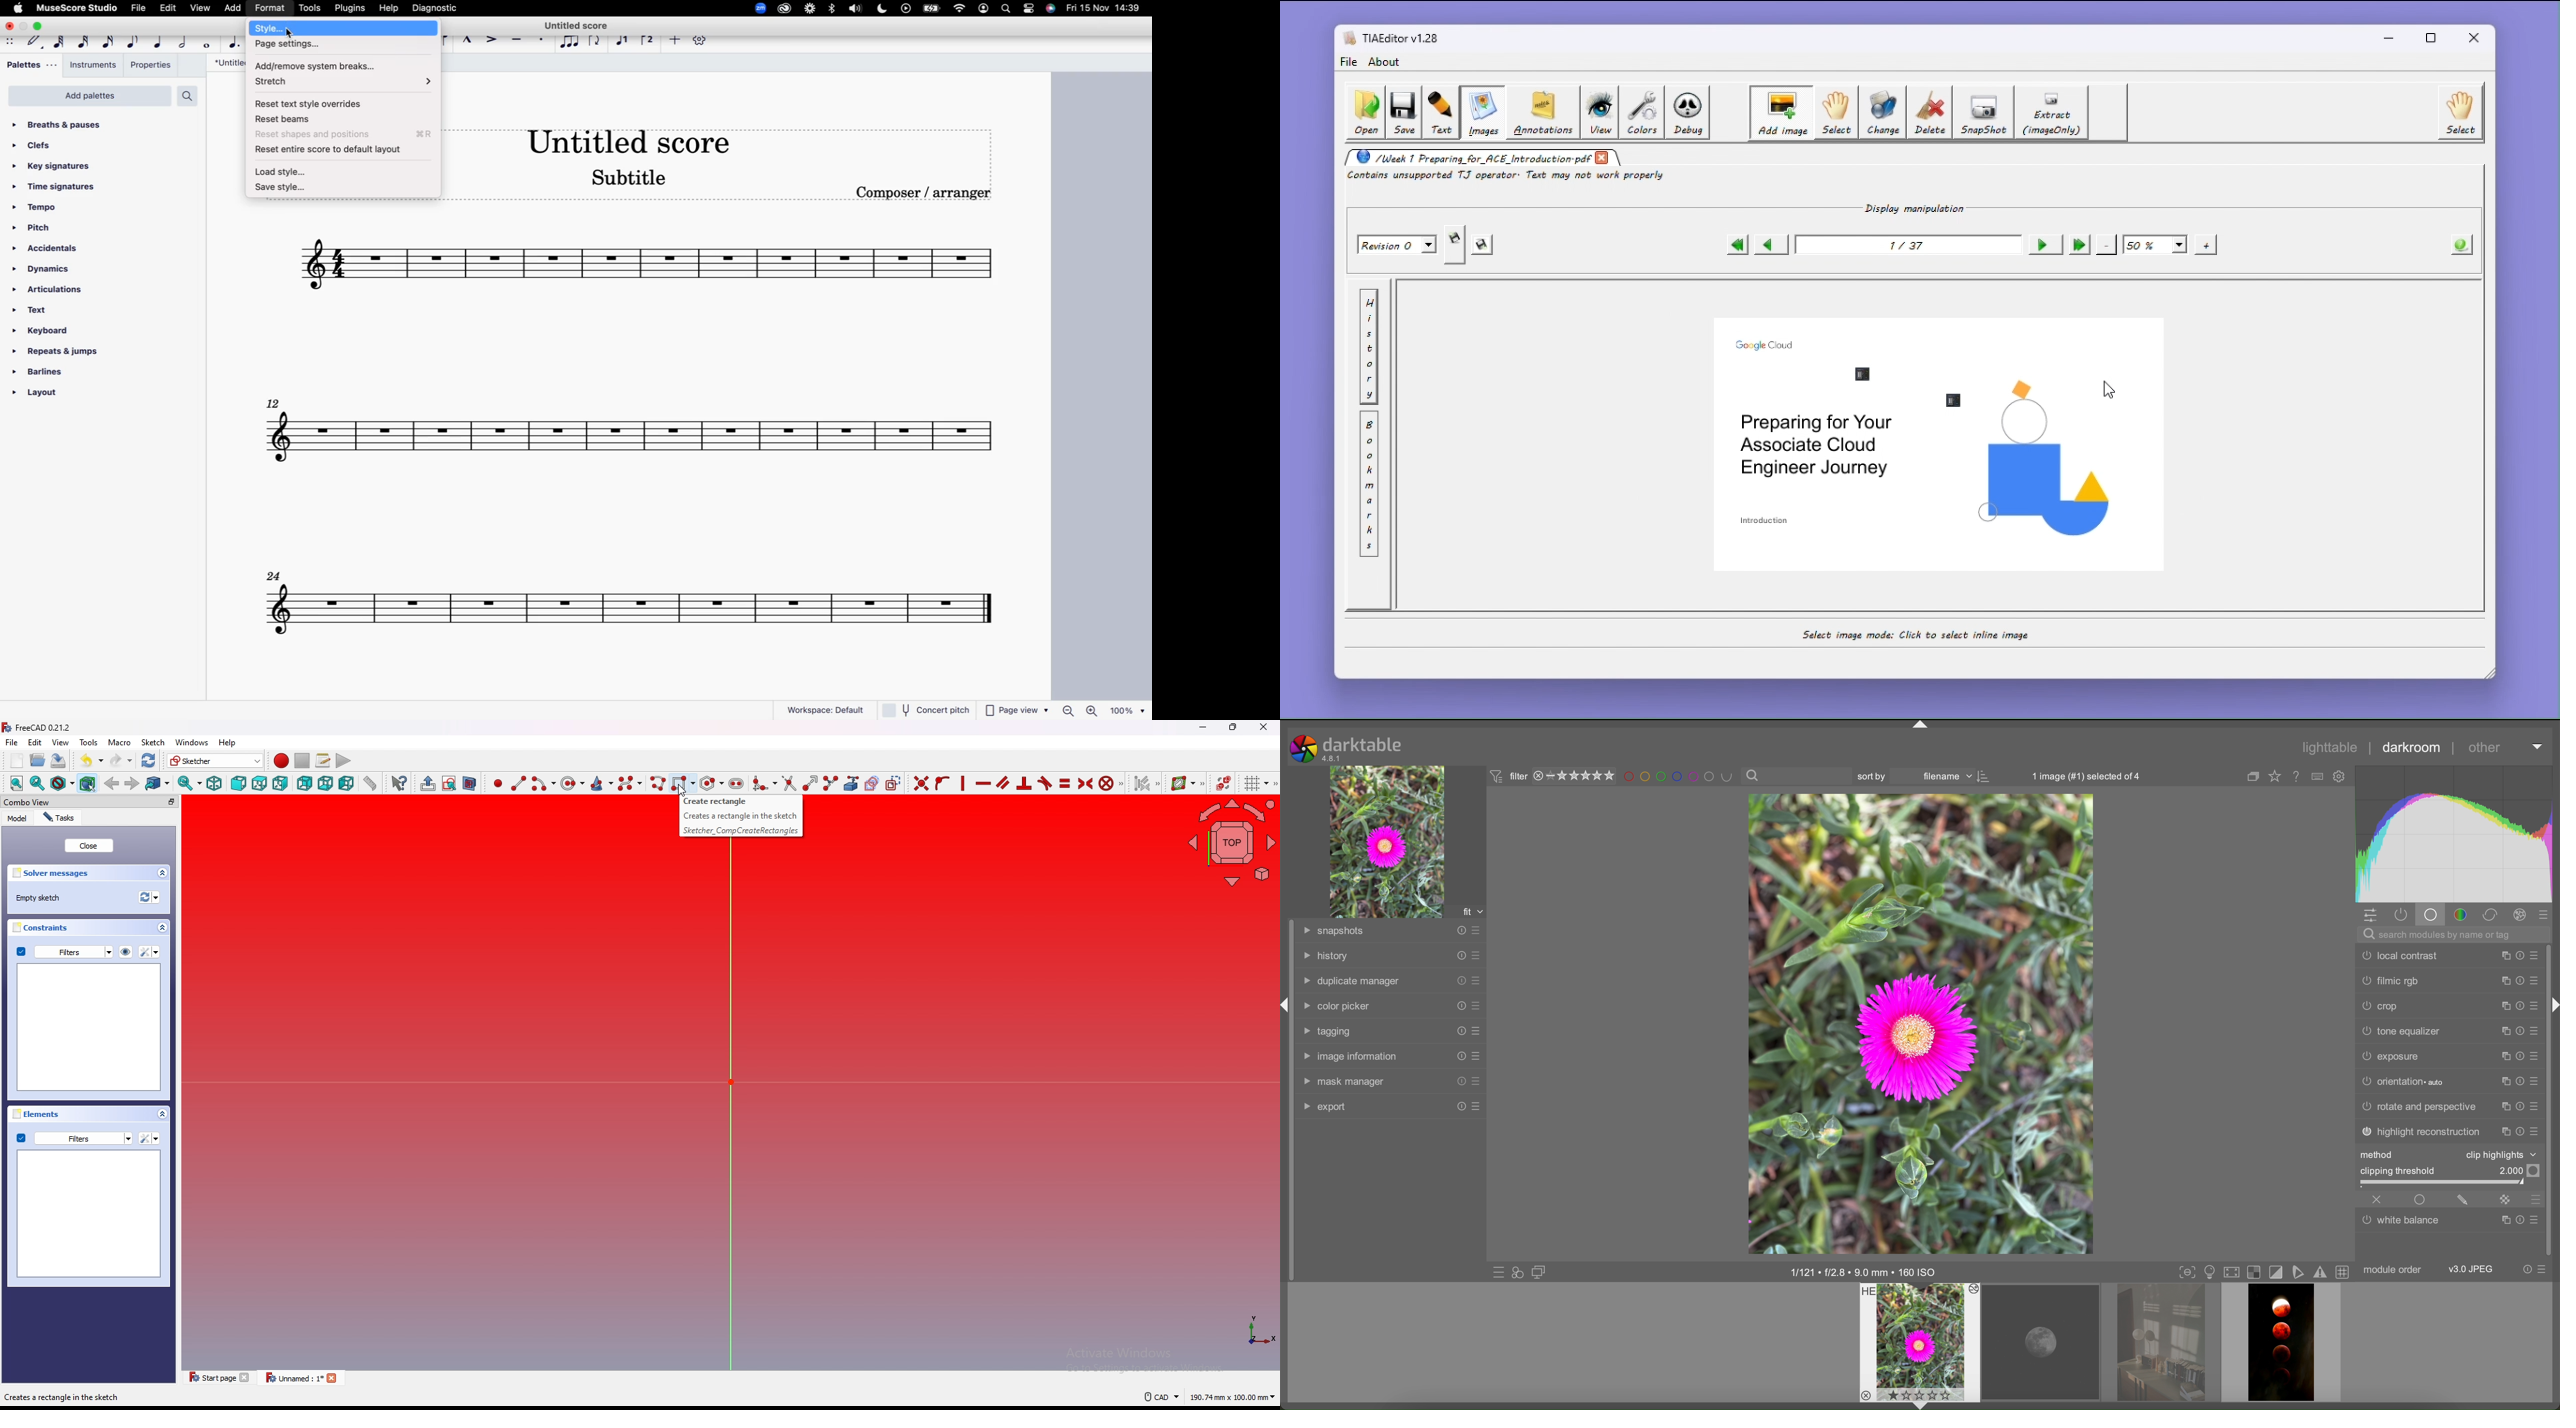  Describe the element at coordinates (18, 819) in the screenshot. I see `model` at that location.